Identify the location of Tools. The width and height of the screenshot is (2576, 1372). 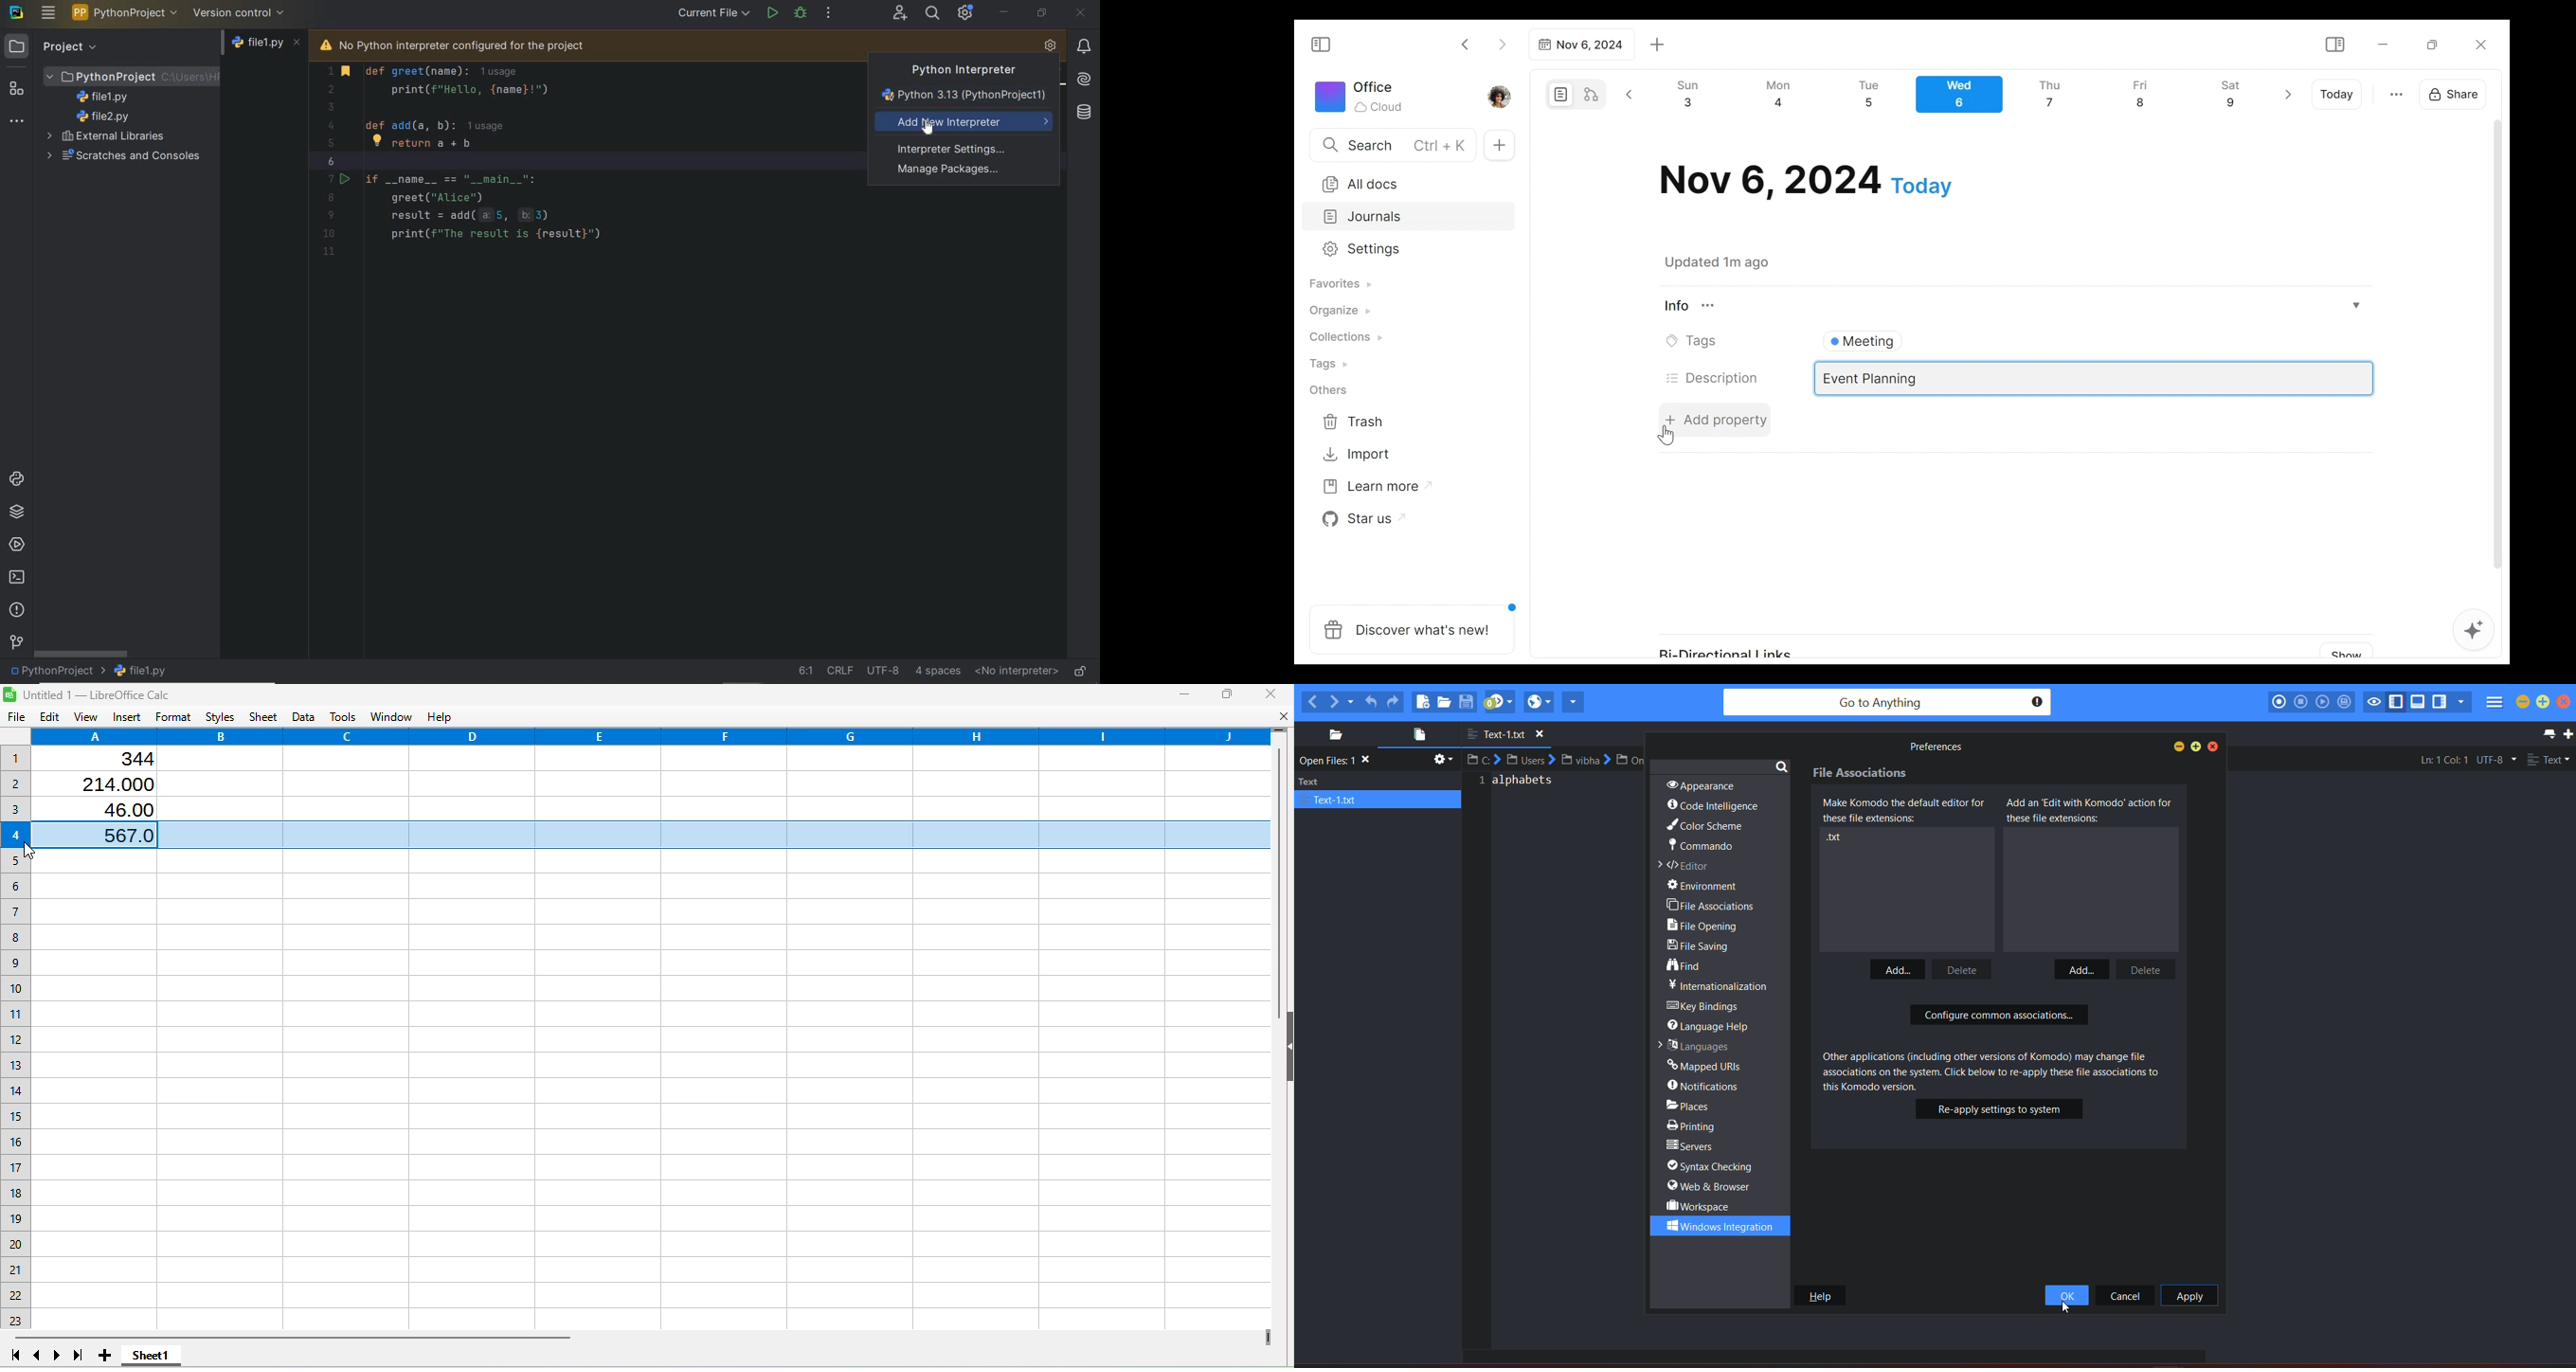
(344, 716).